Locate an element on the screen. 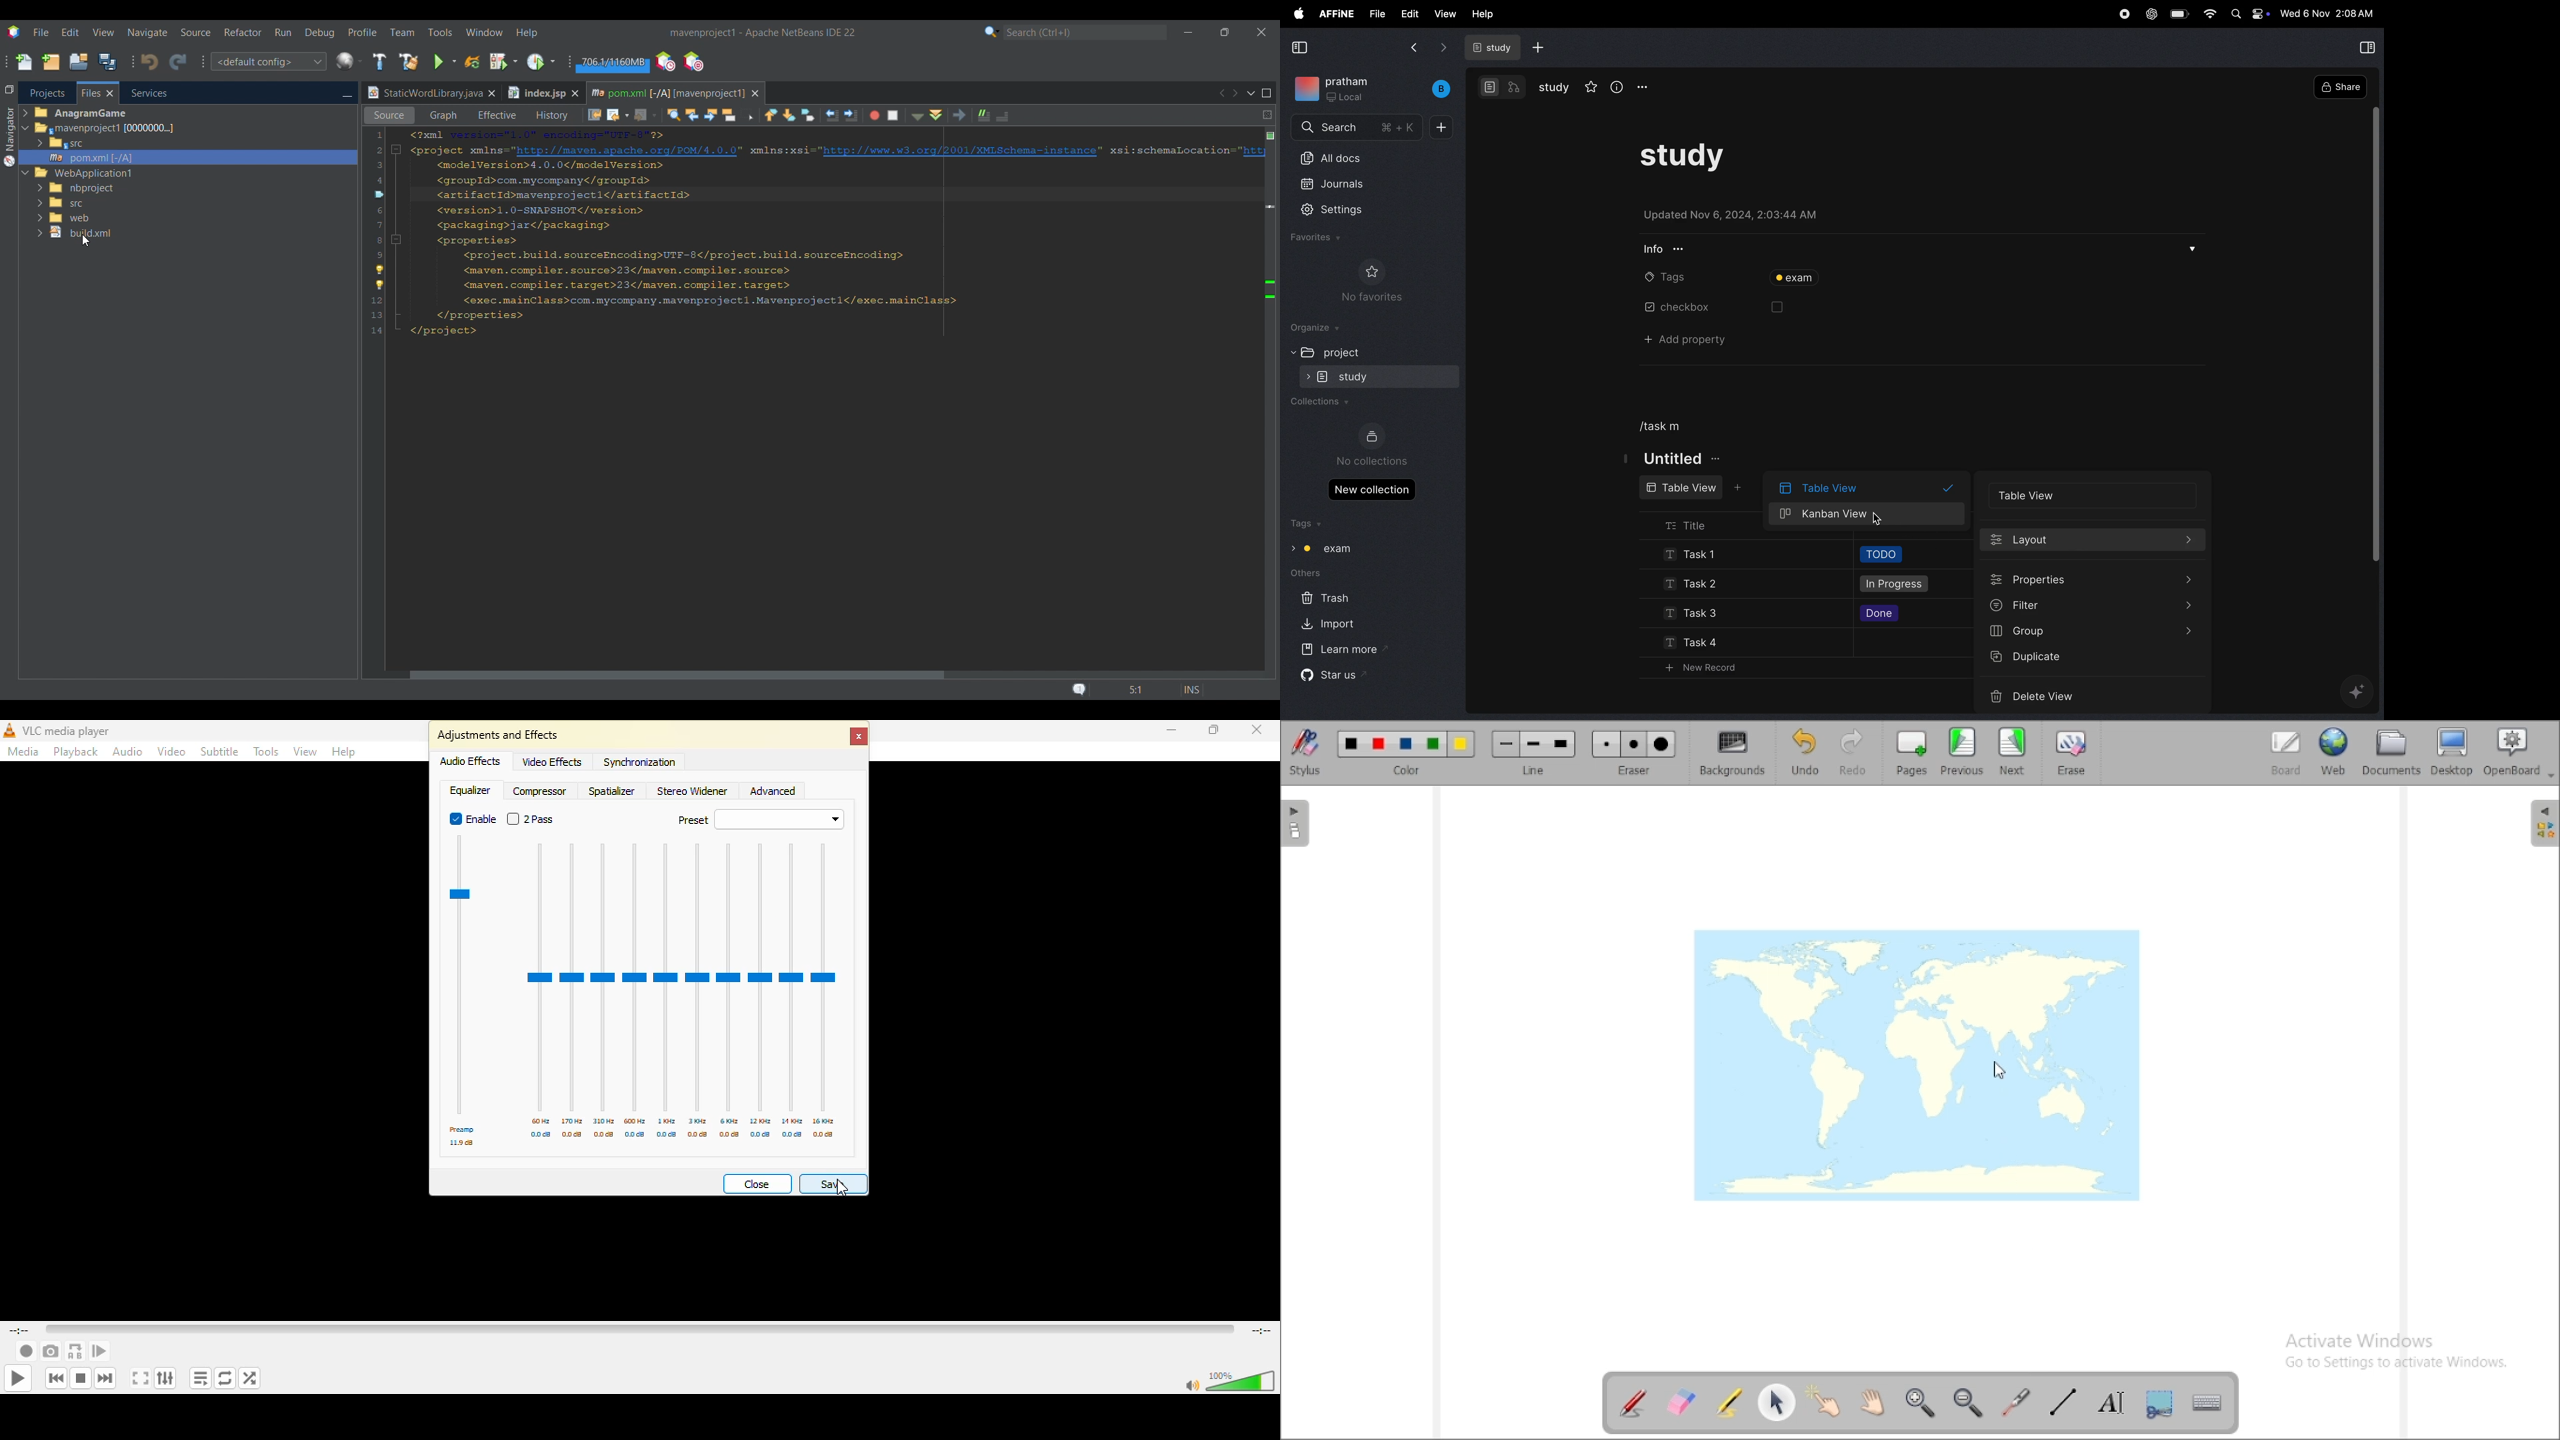 This screenshot has width=2576, height=1456. documents is located at coordinates (2391, 753).